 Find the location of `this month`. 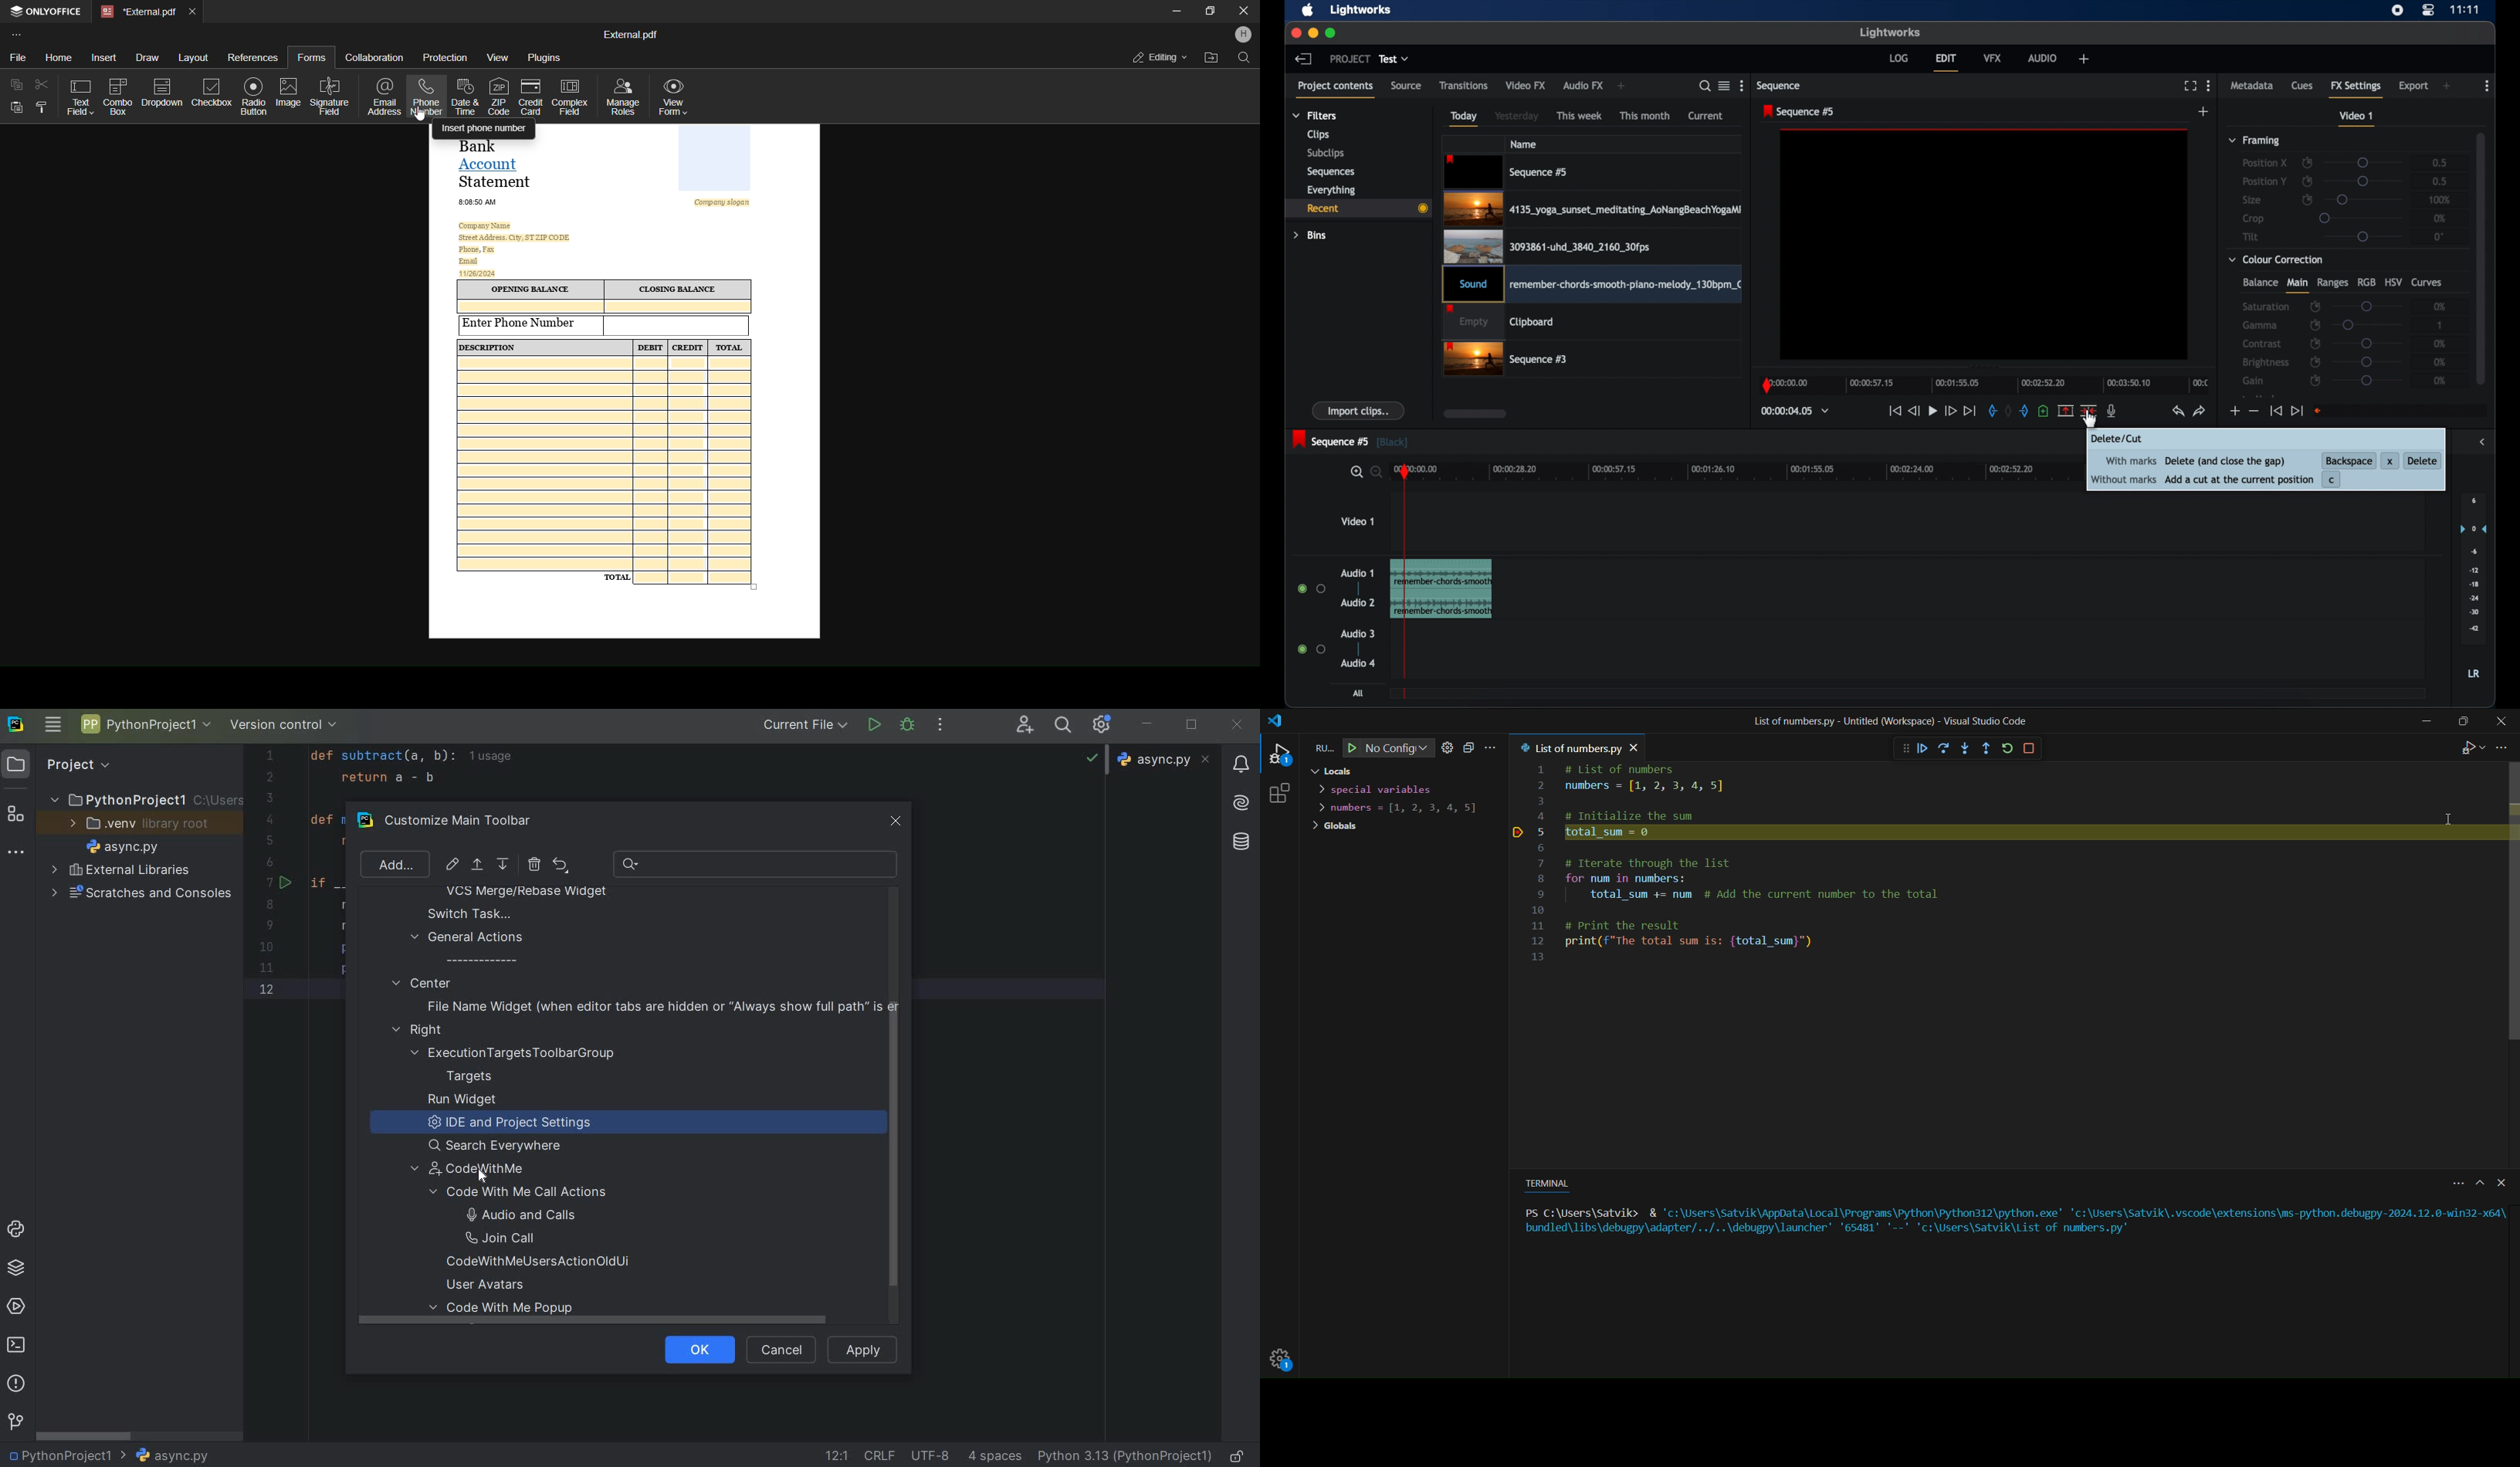

this month is located at coordinates (1646, 116).